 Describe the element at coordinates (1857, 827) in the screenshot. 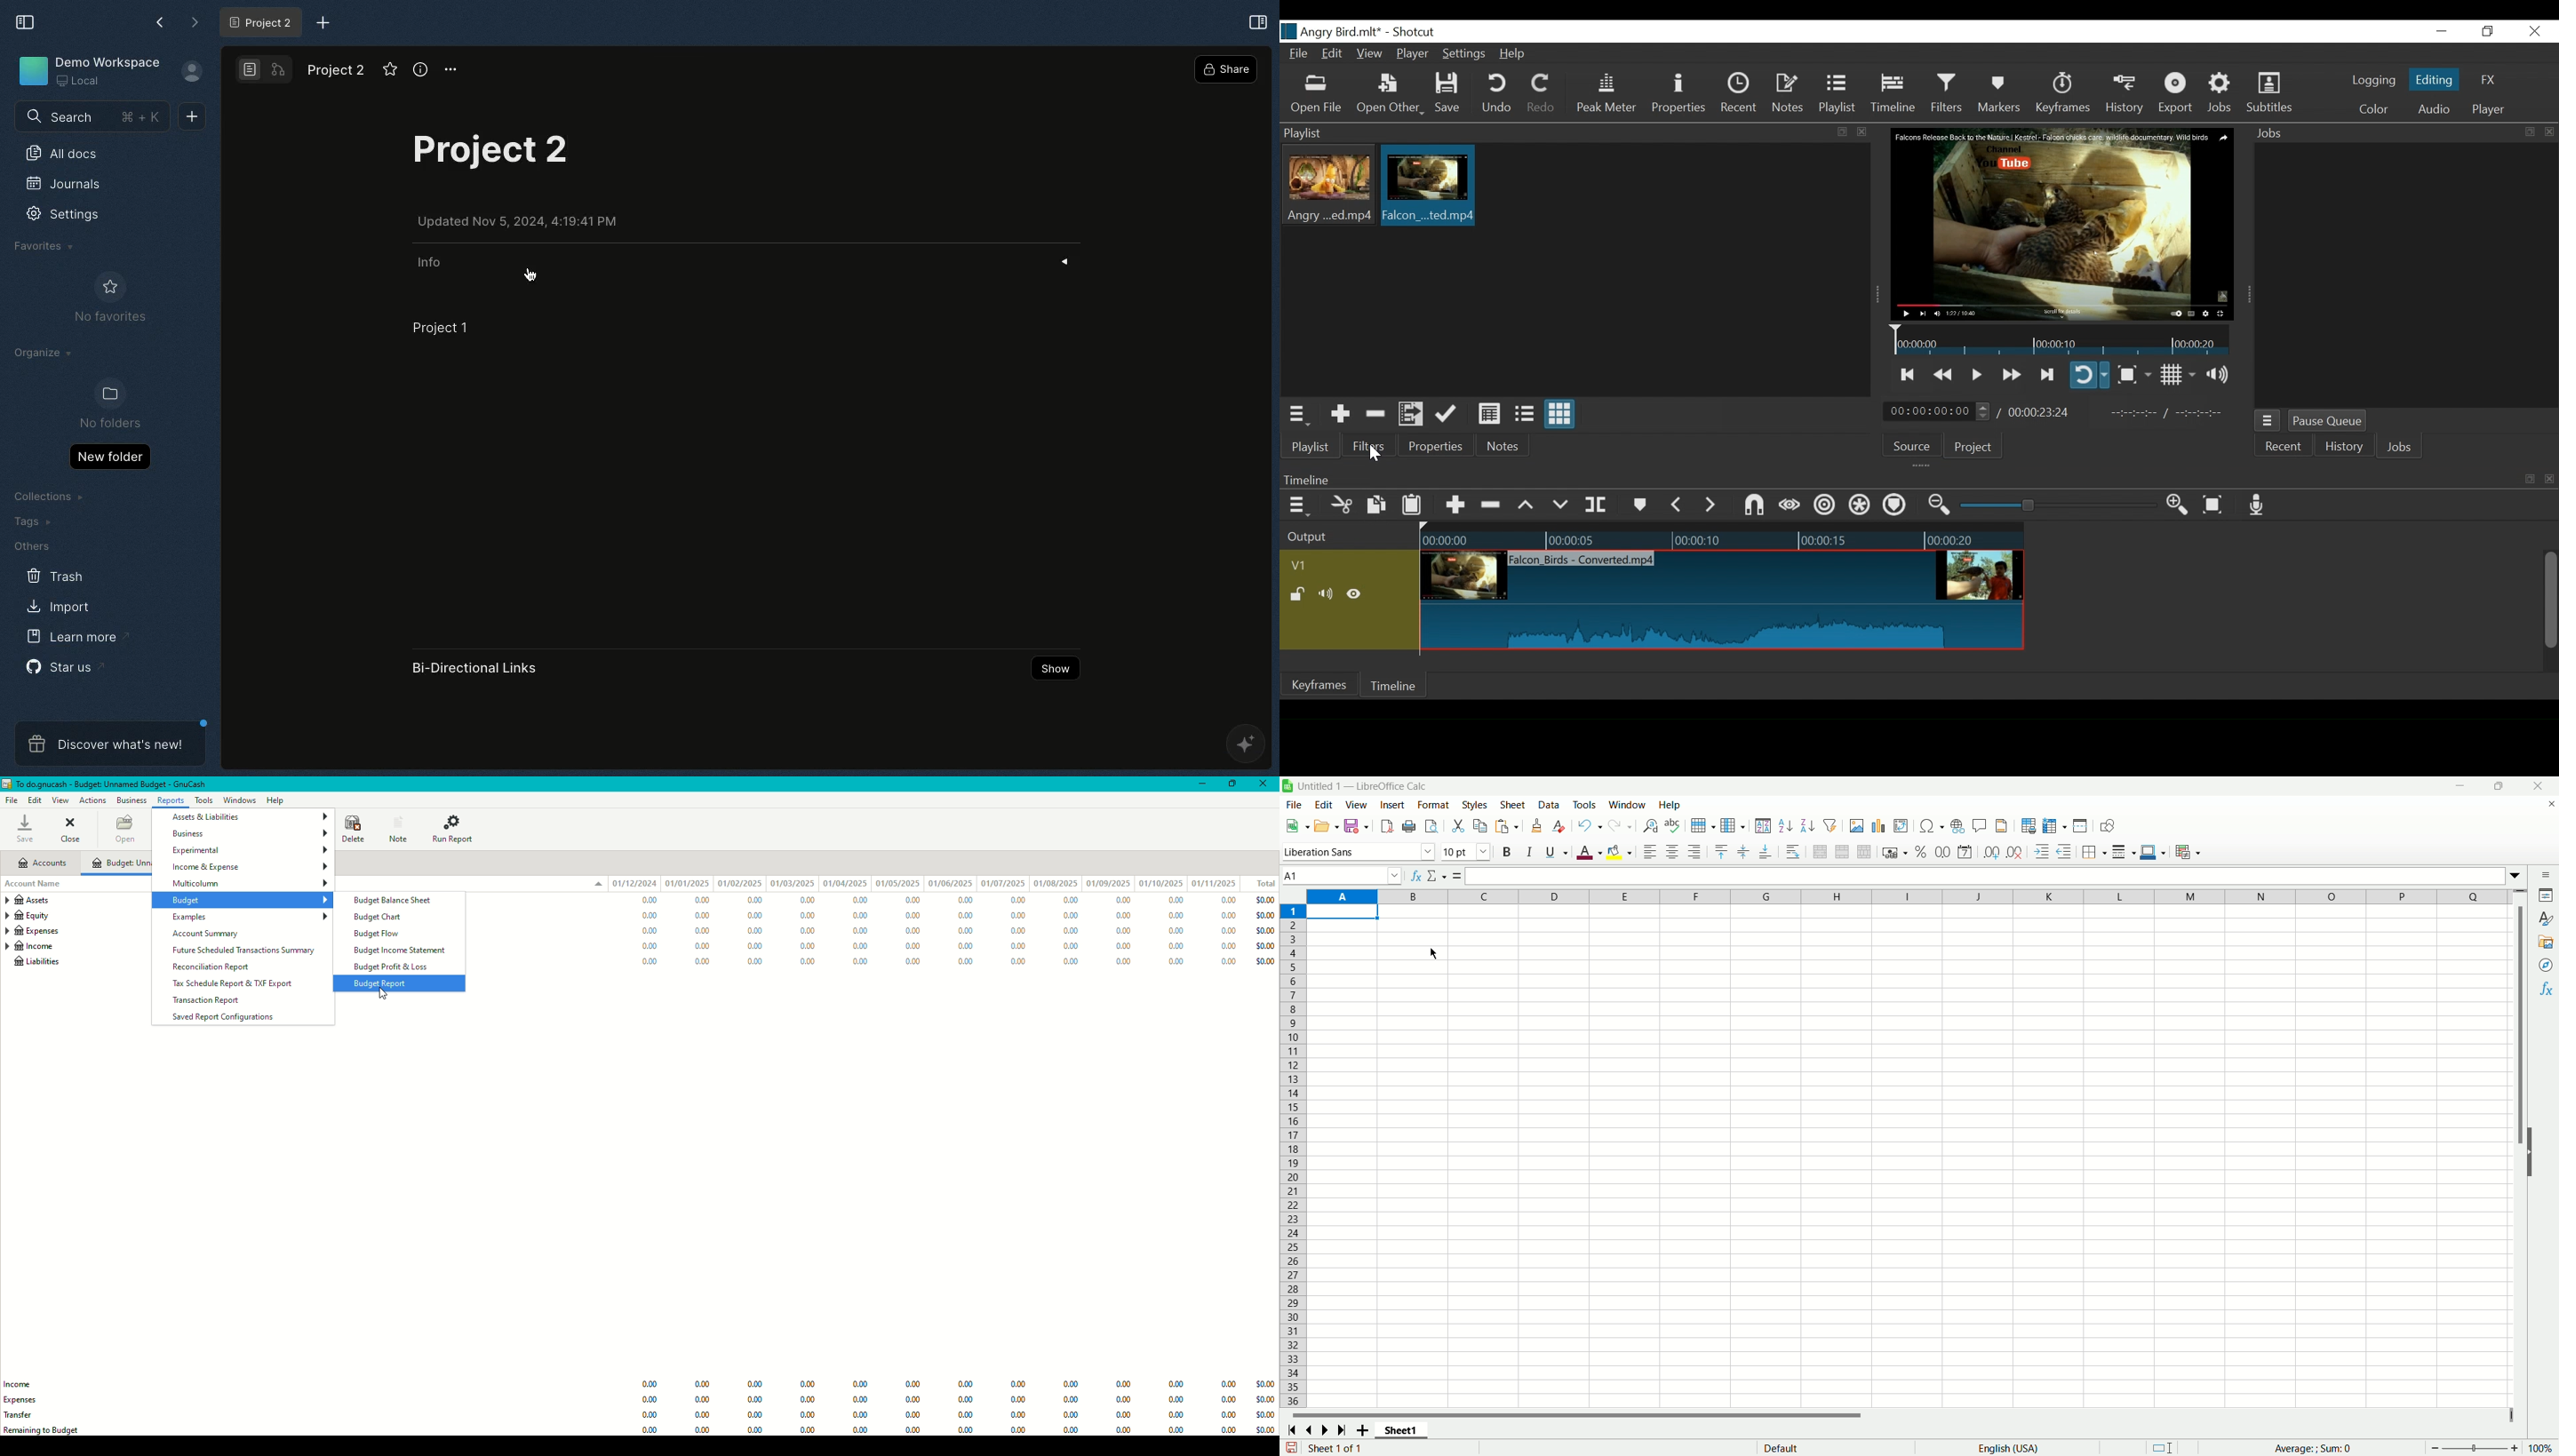

I see `insert image` at that location.